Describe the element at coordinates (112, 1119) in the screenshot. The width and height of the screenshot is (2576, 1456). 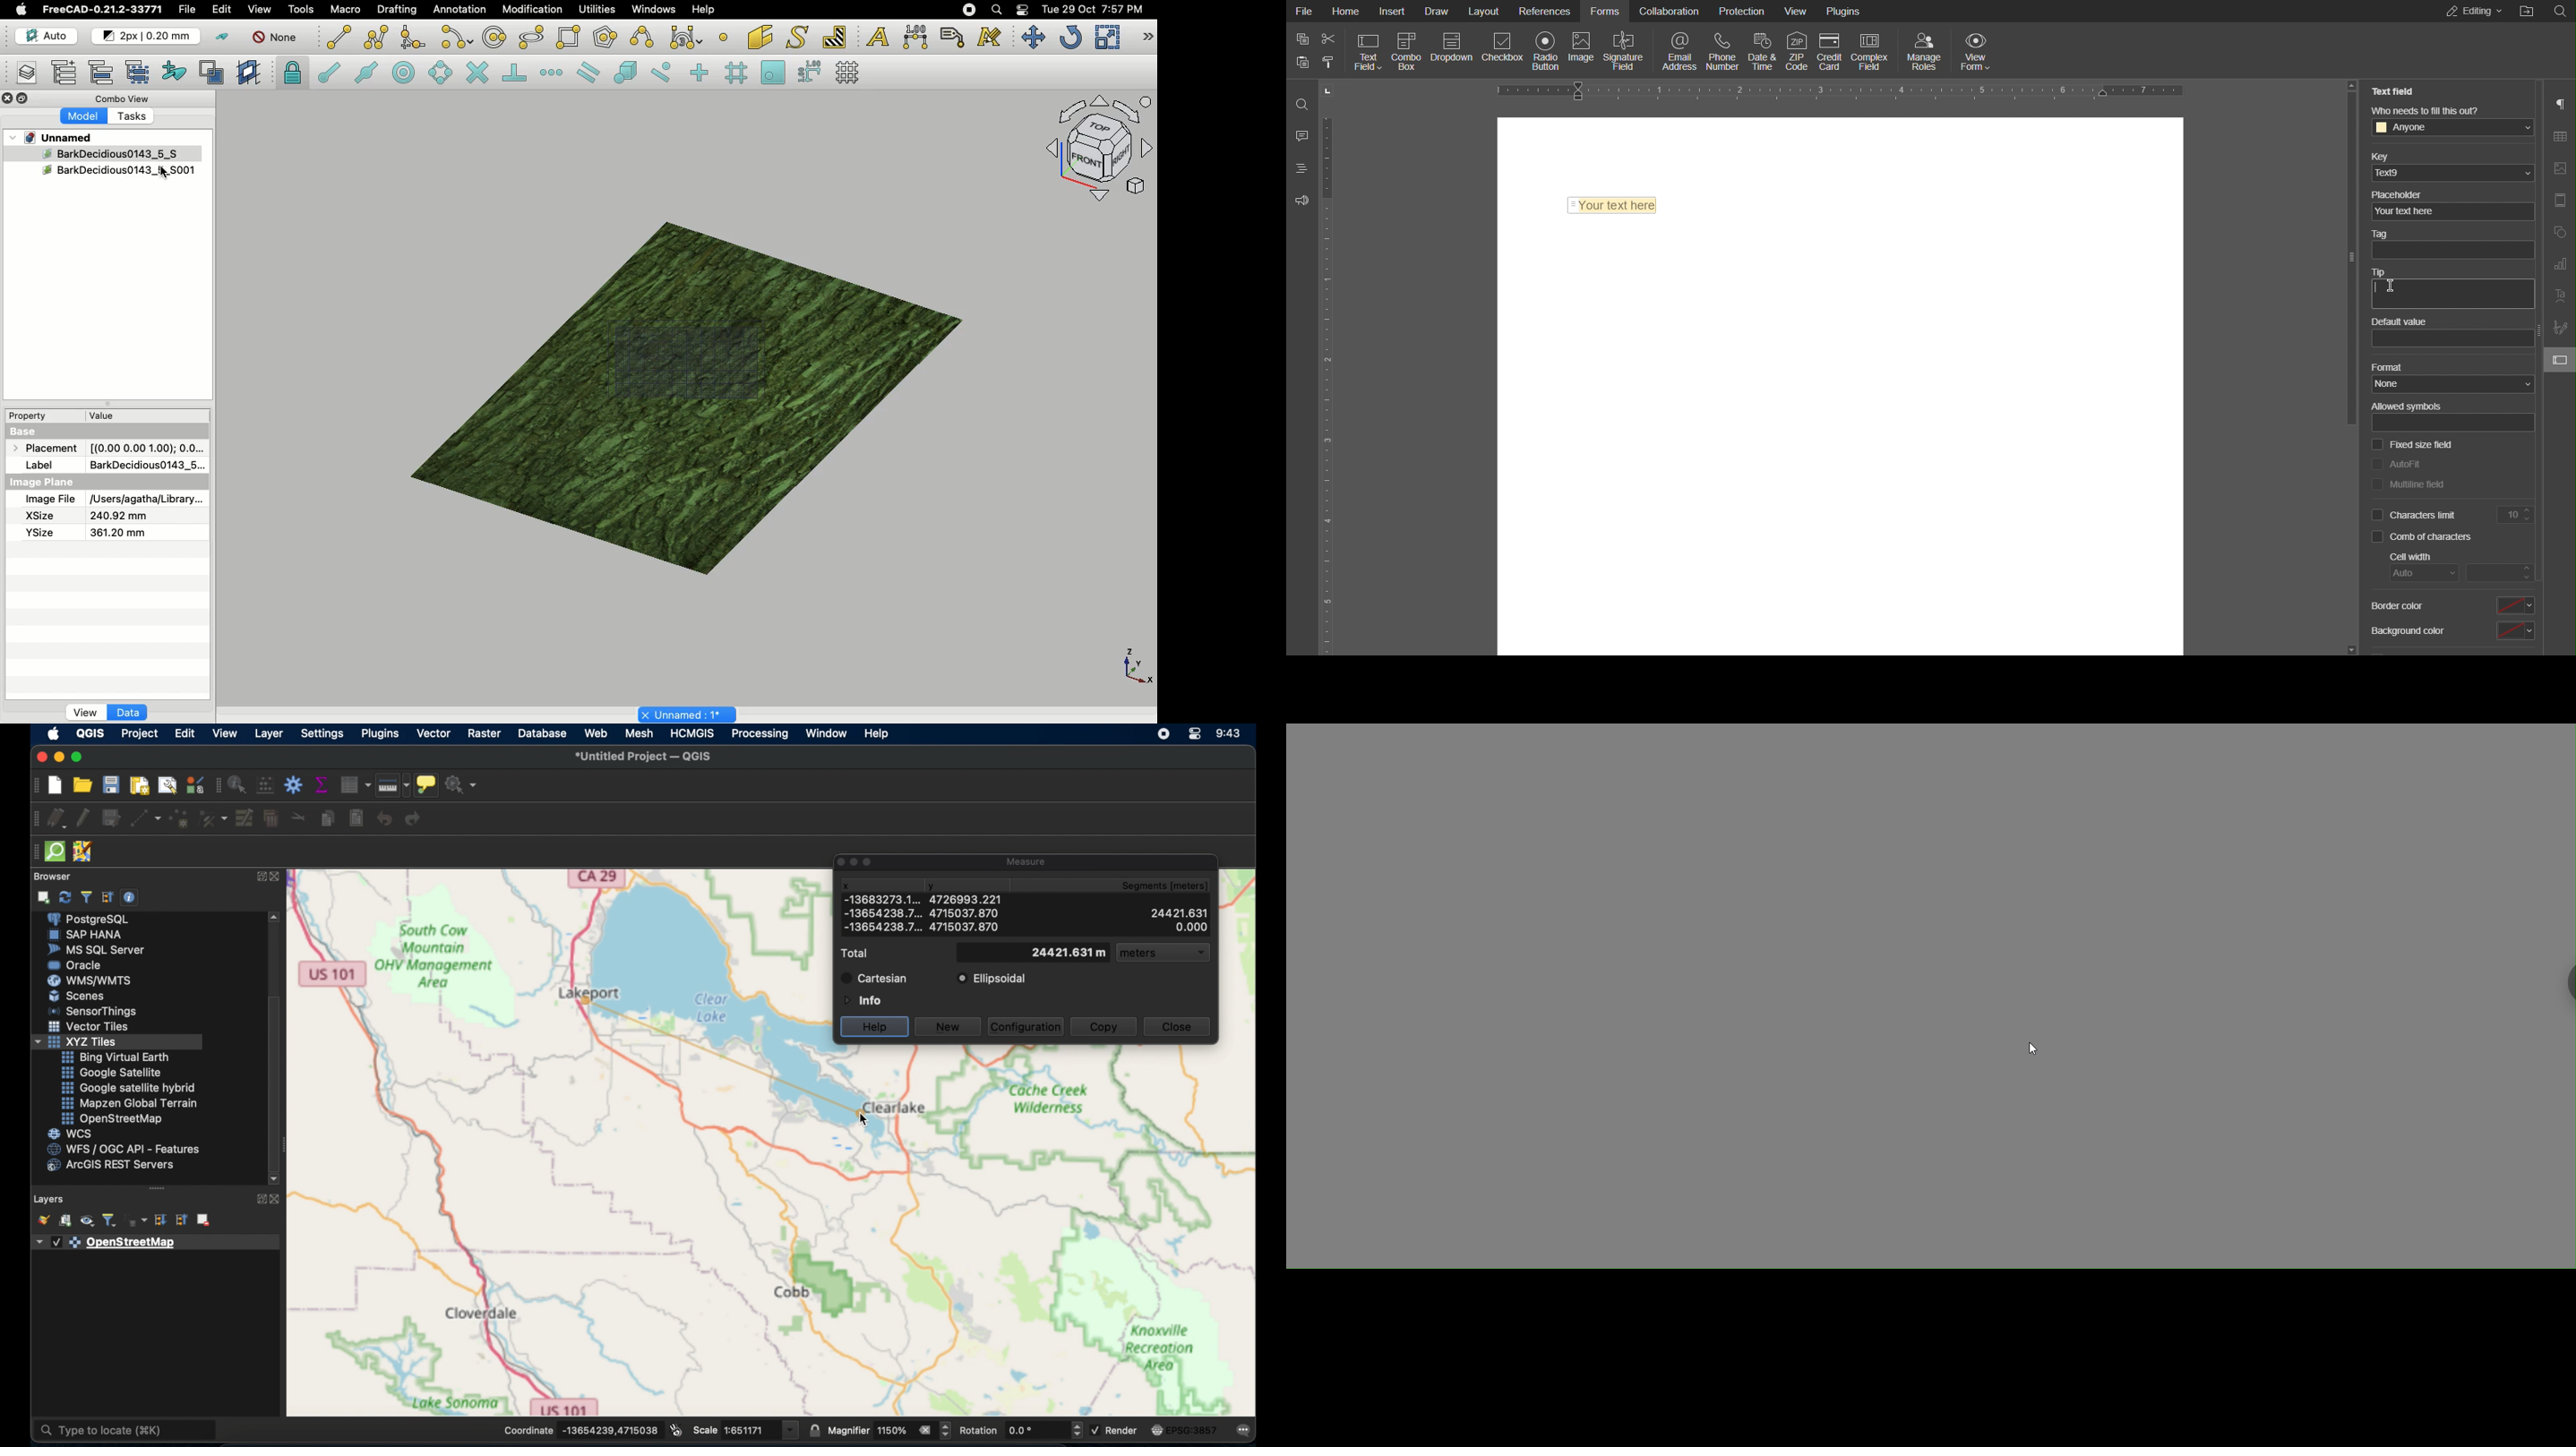
I see `openstreetmap` at that location.